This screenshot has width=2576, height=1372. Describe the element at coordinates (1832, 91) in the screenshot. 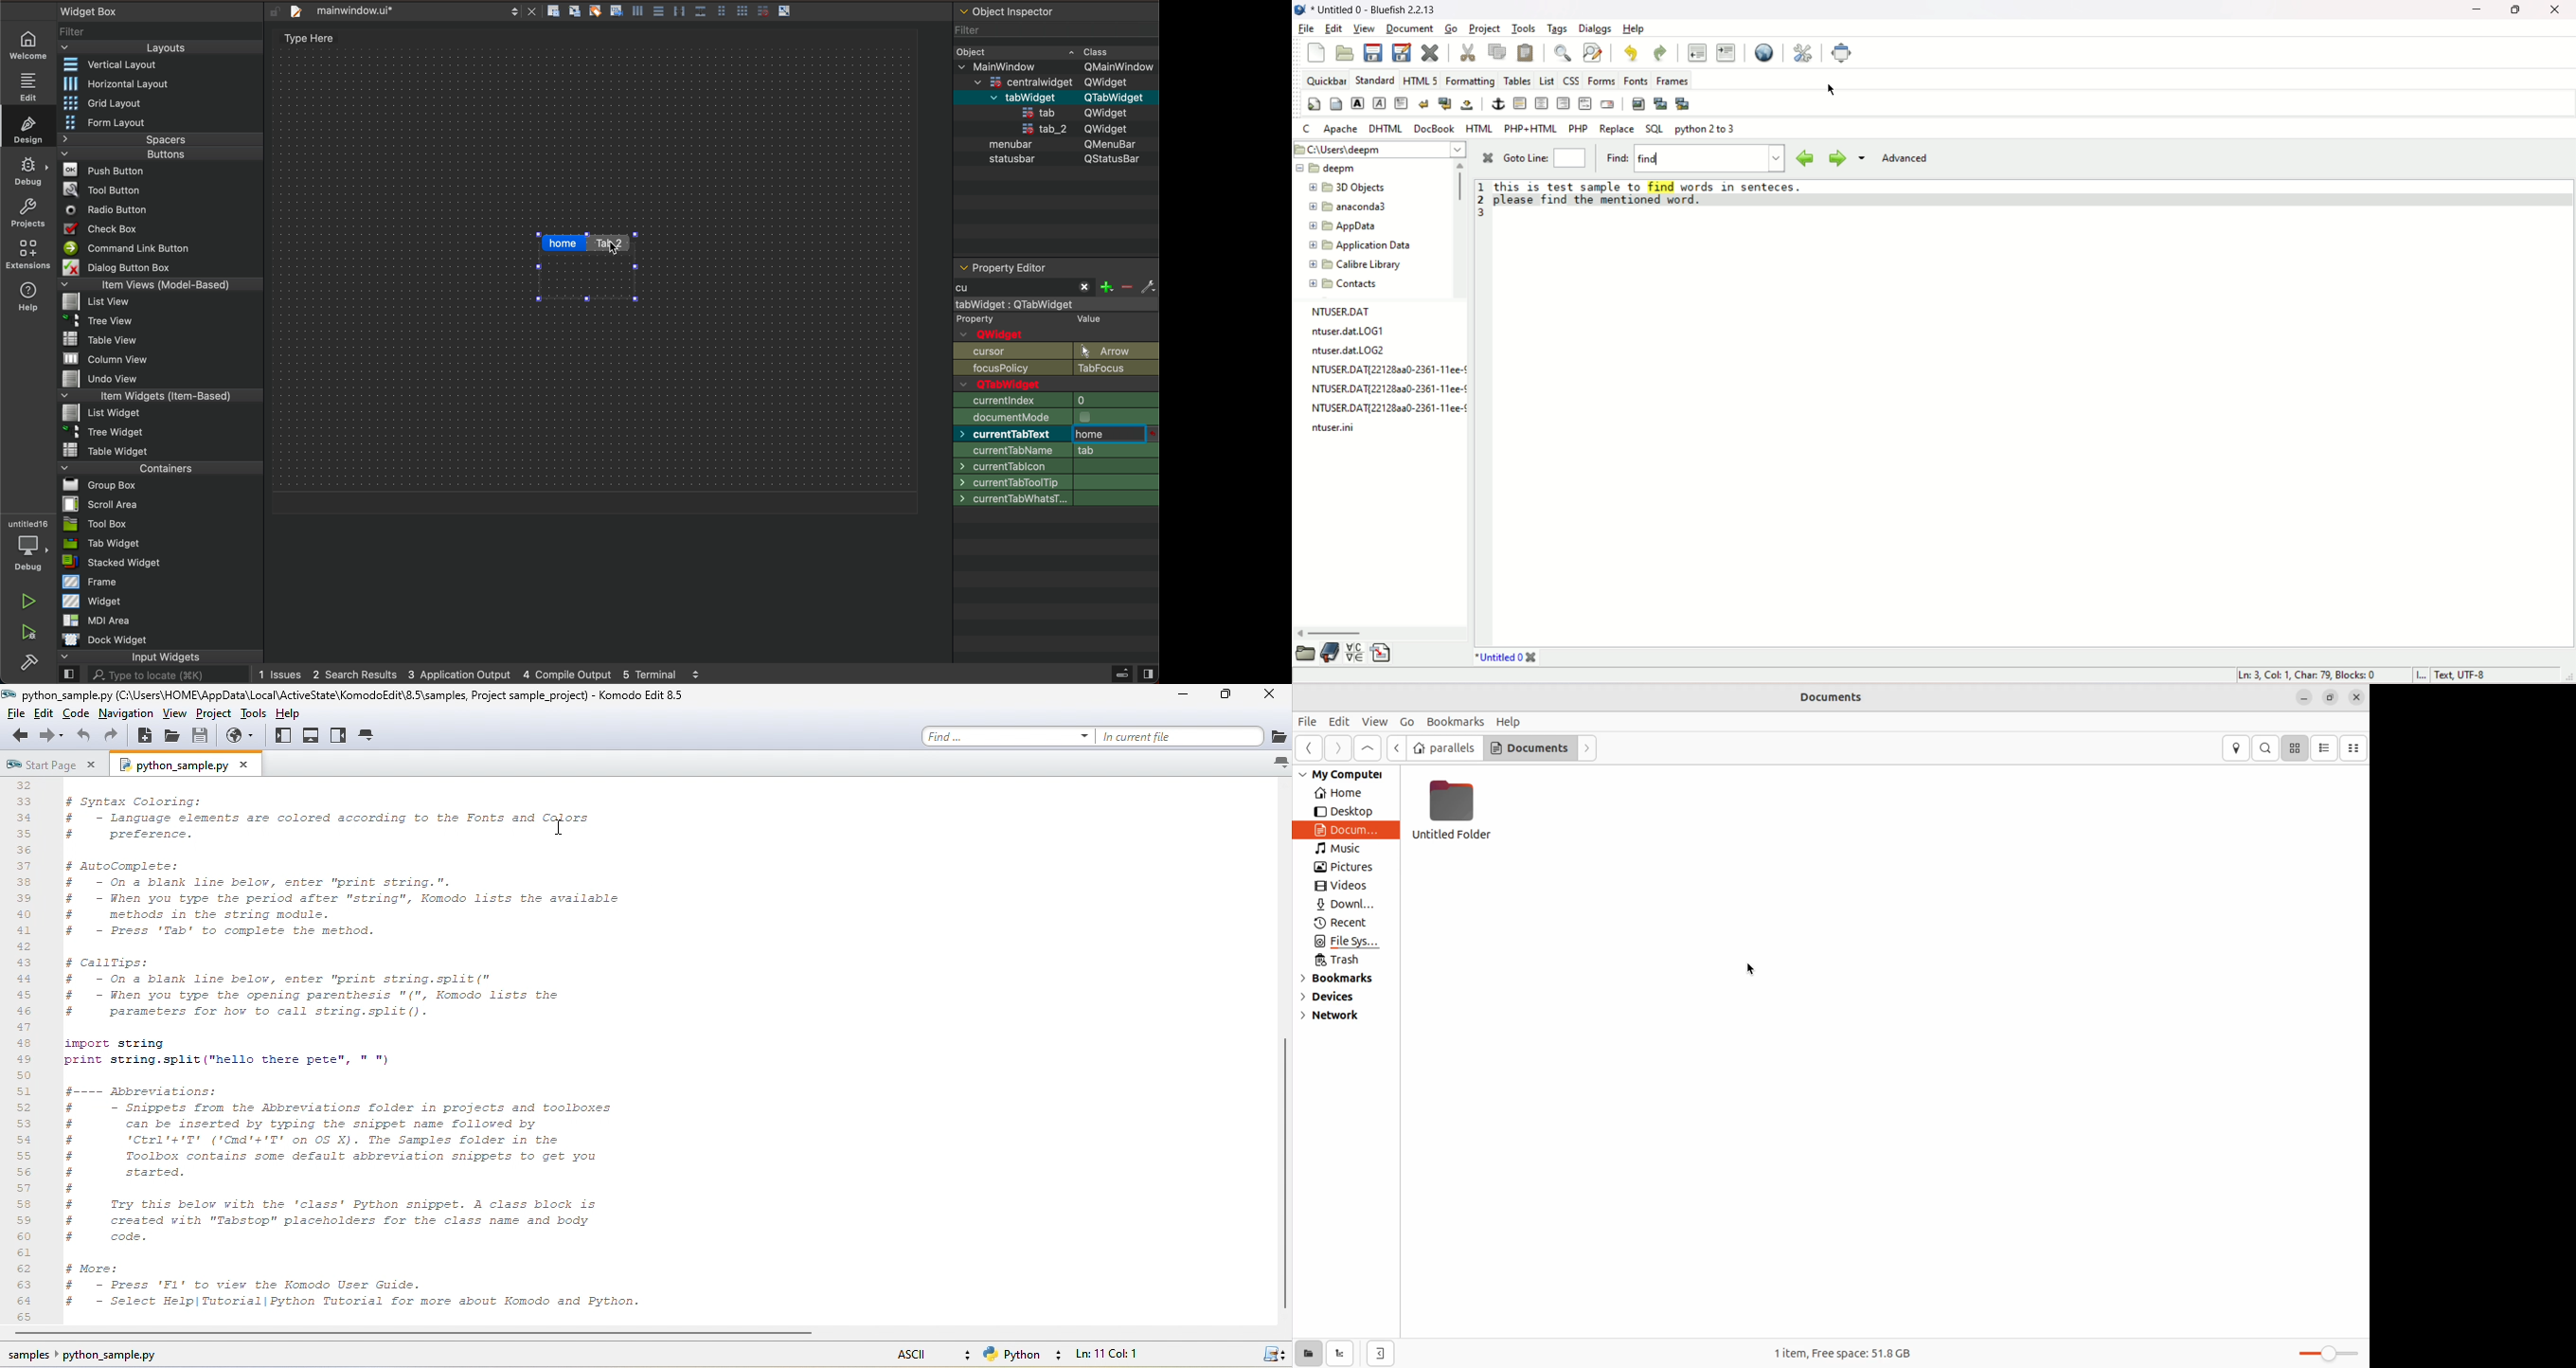

I see `cursor` at that location.